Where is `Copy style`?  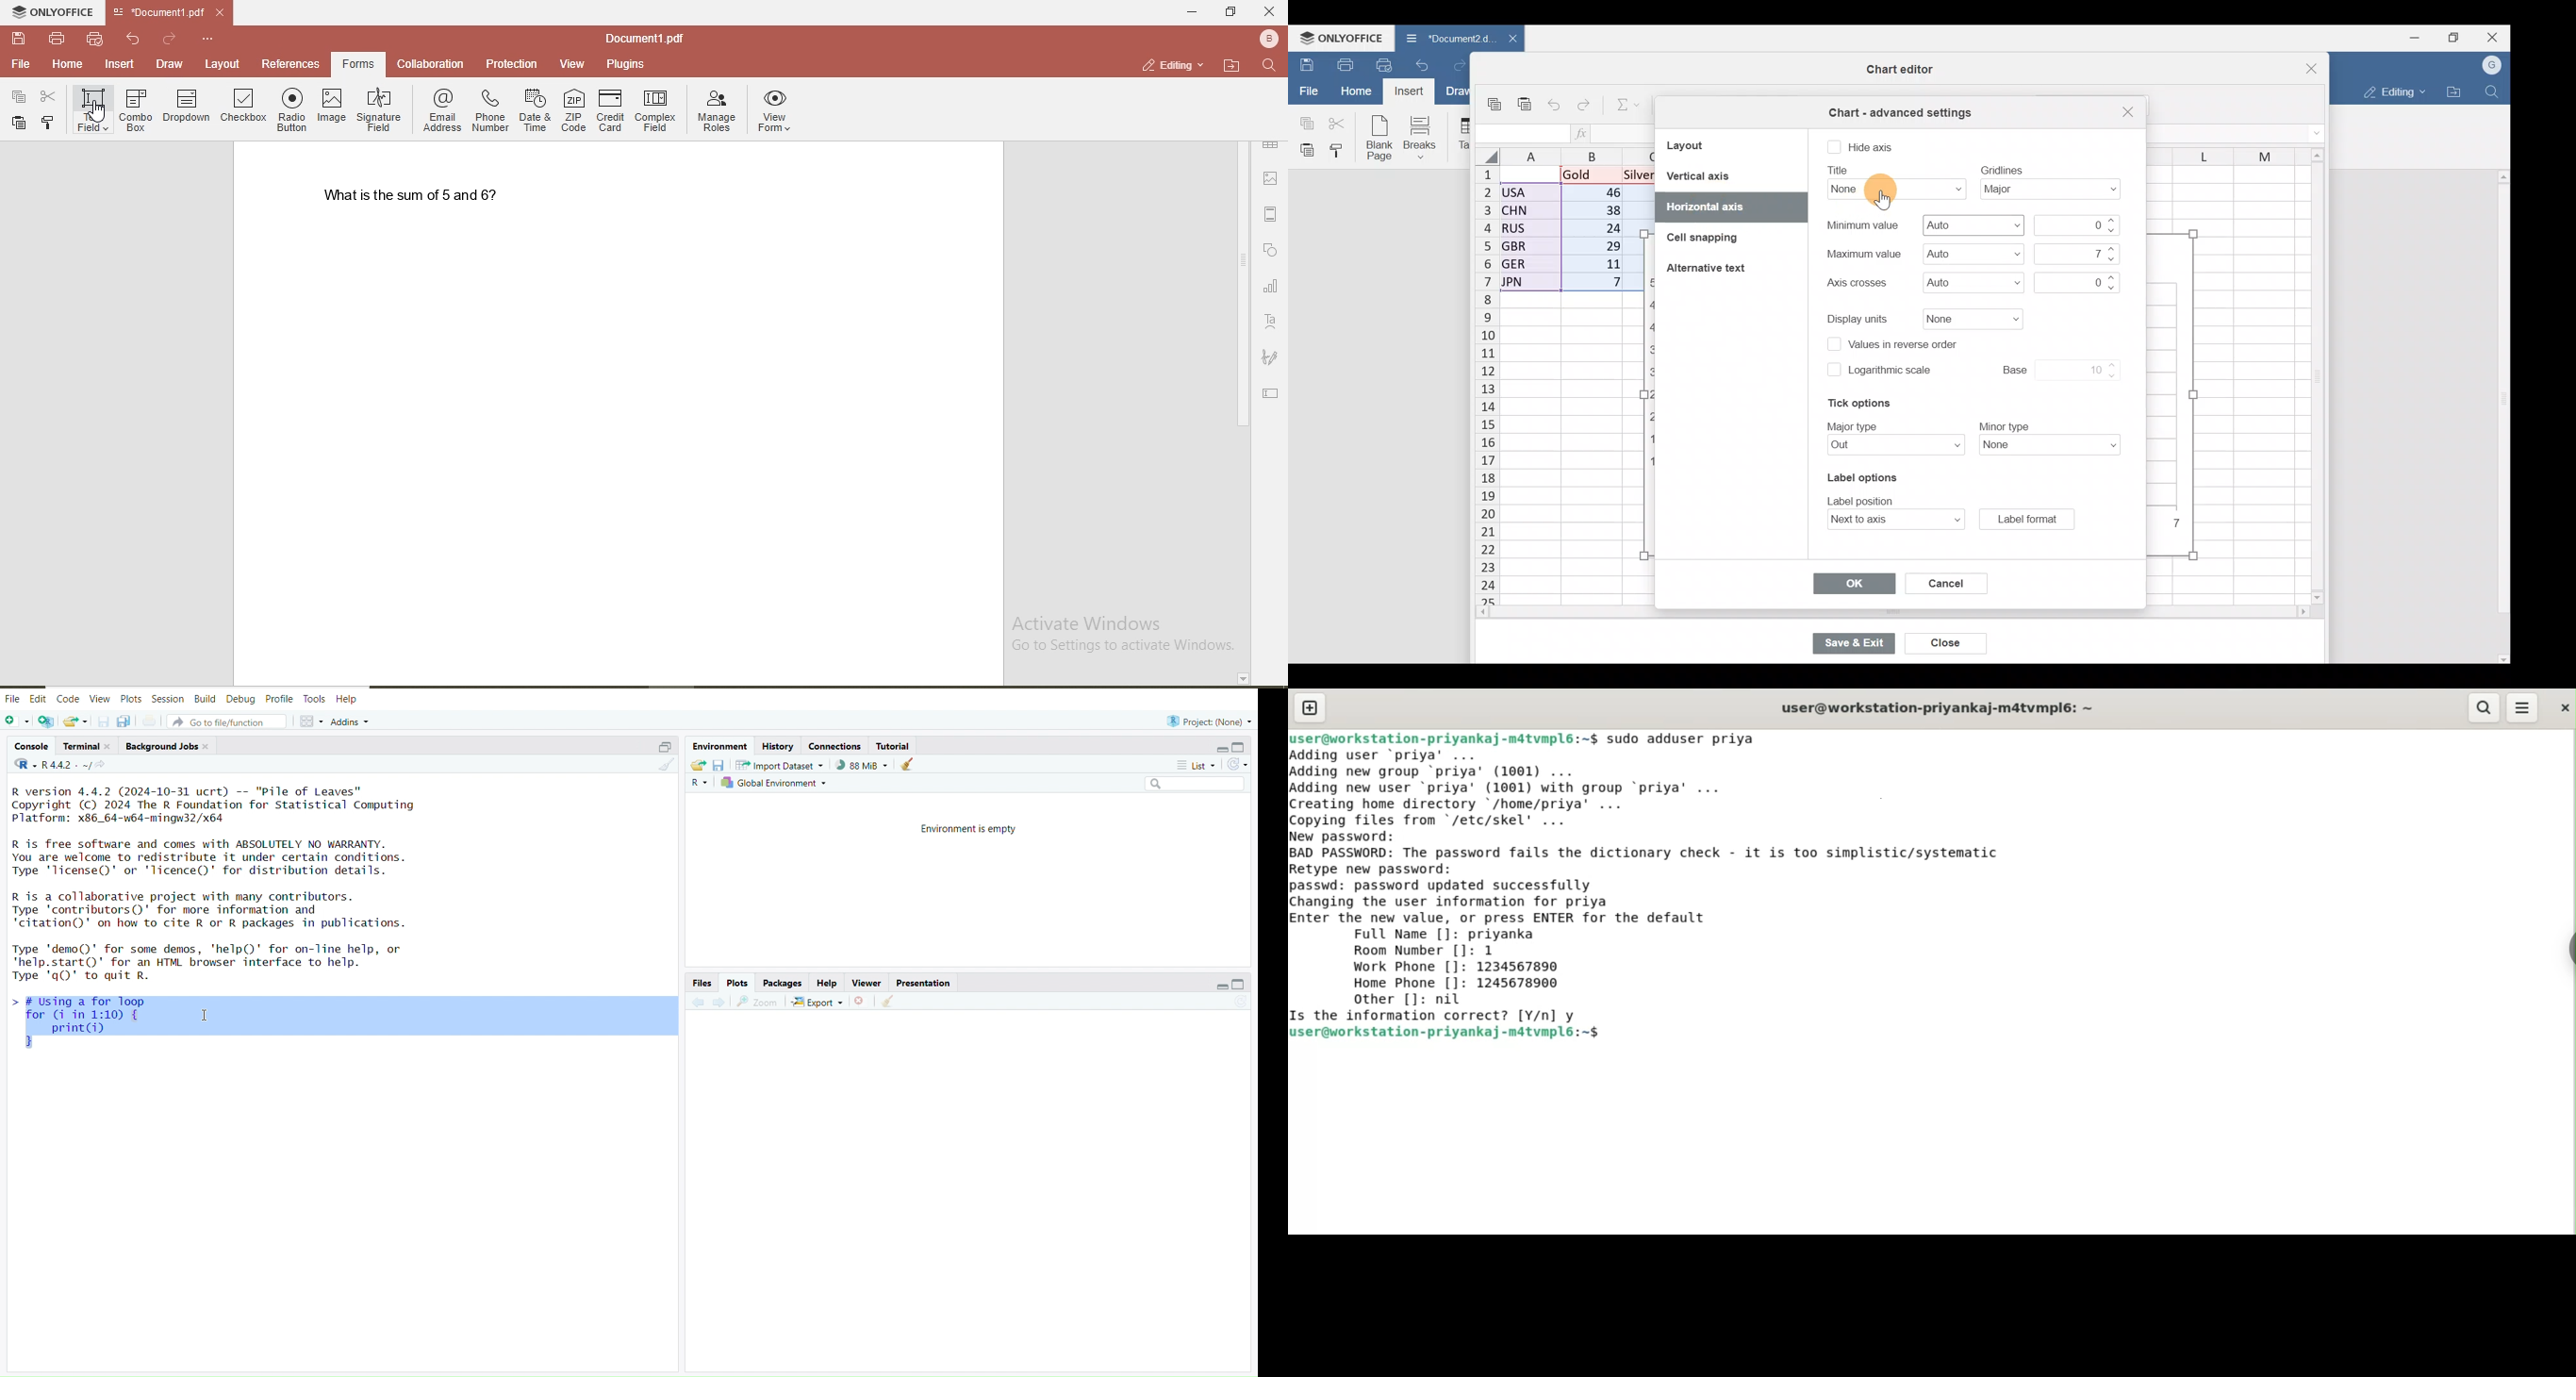
Copy style is located at coordinates (1340, 152).